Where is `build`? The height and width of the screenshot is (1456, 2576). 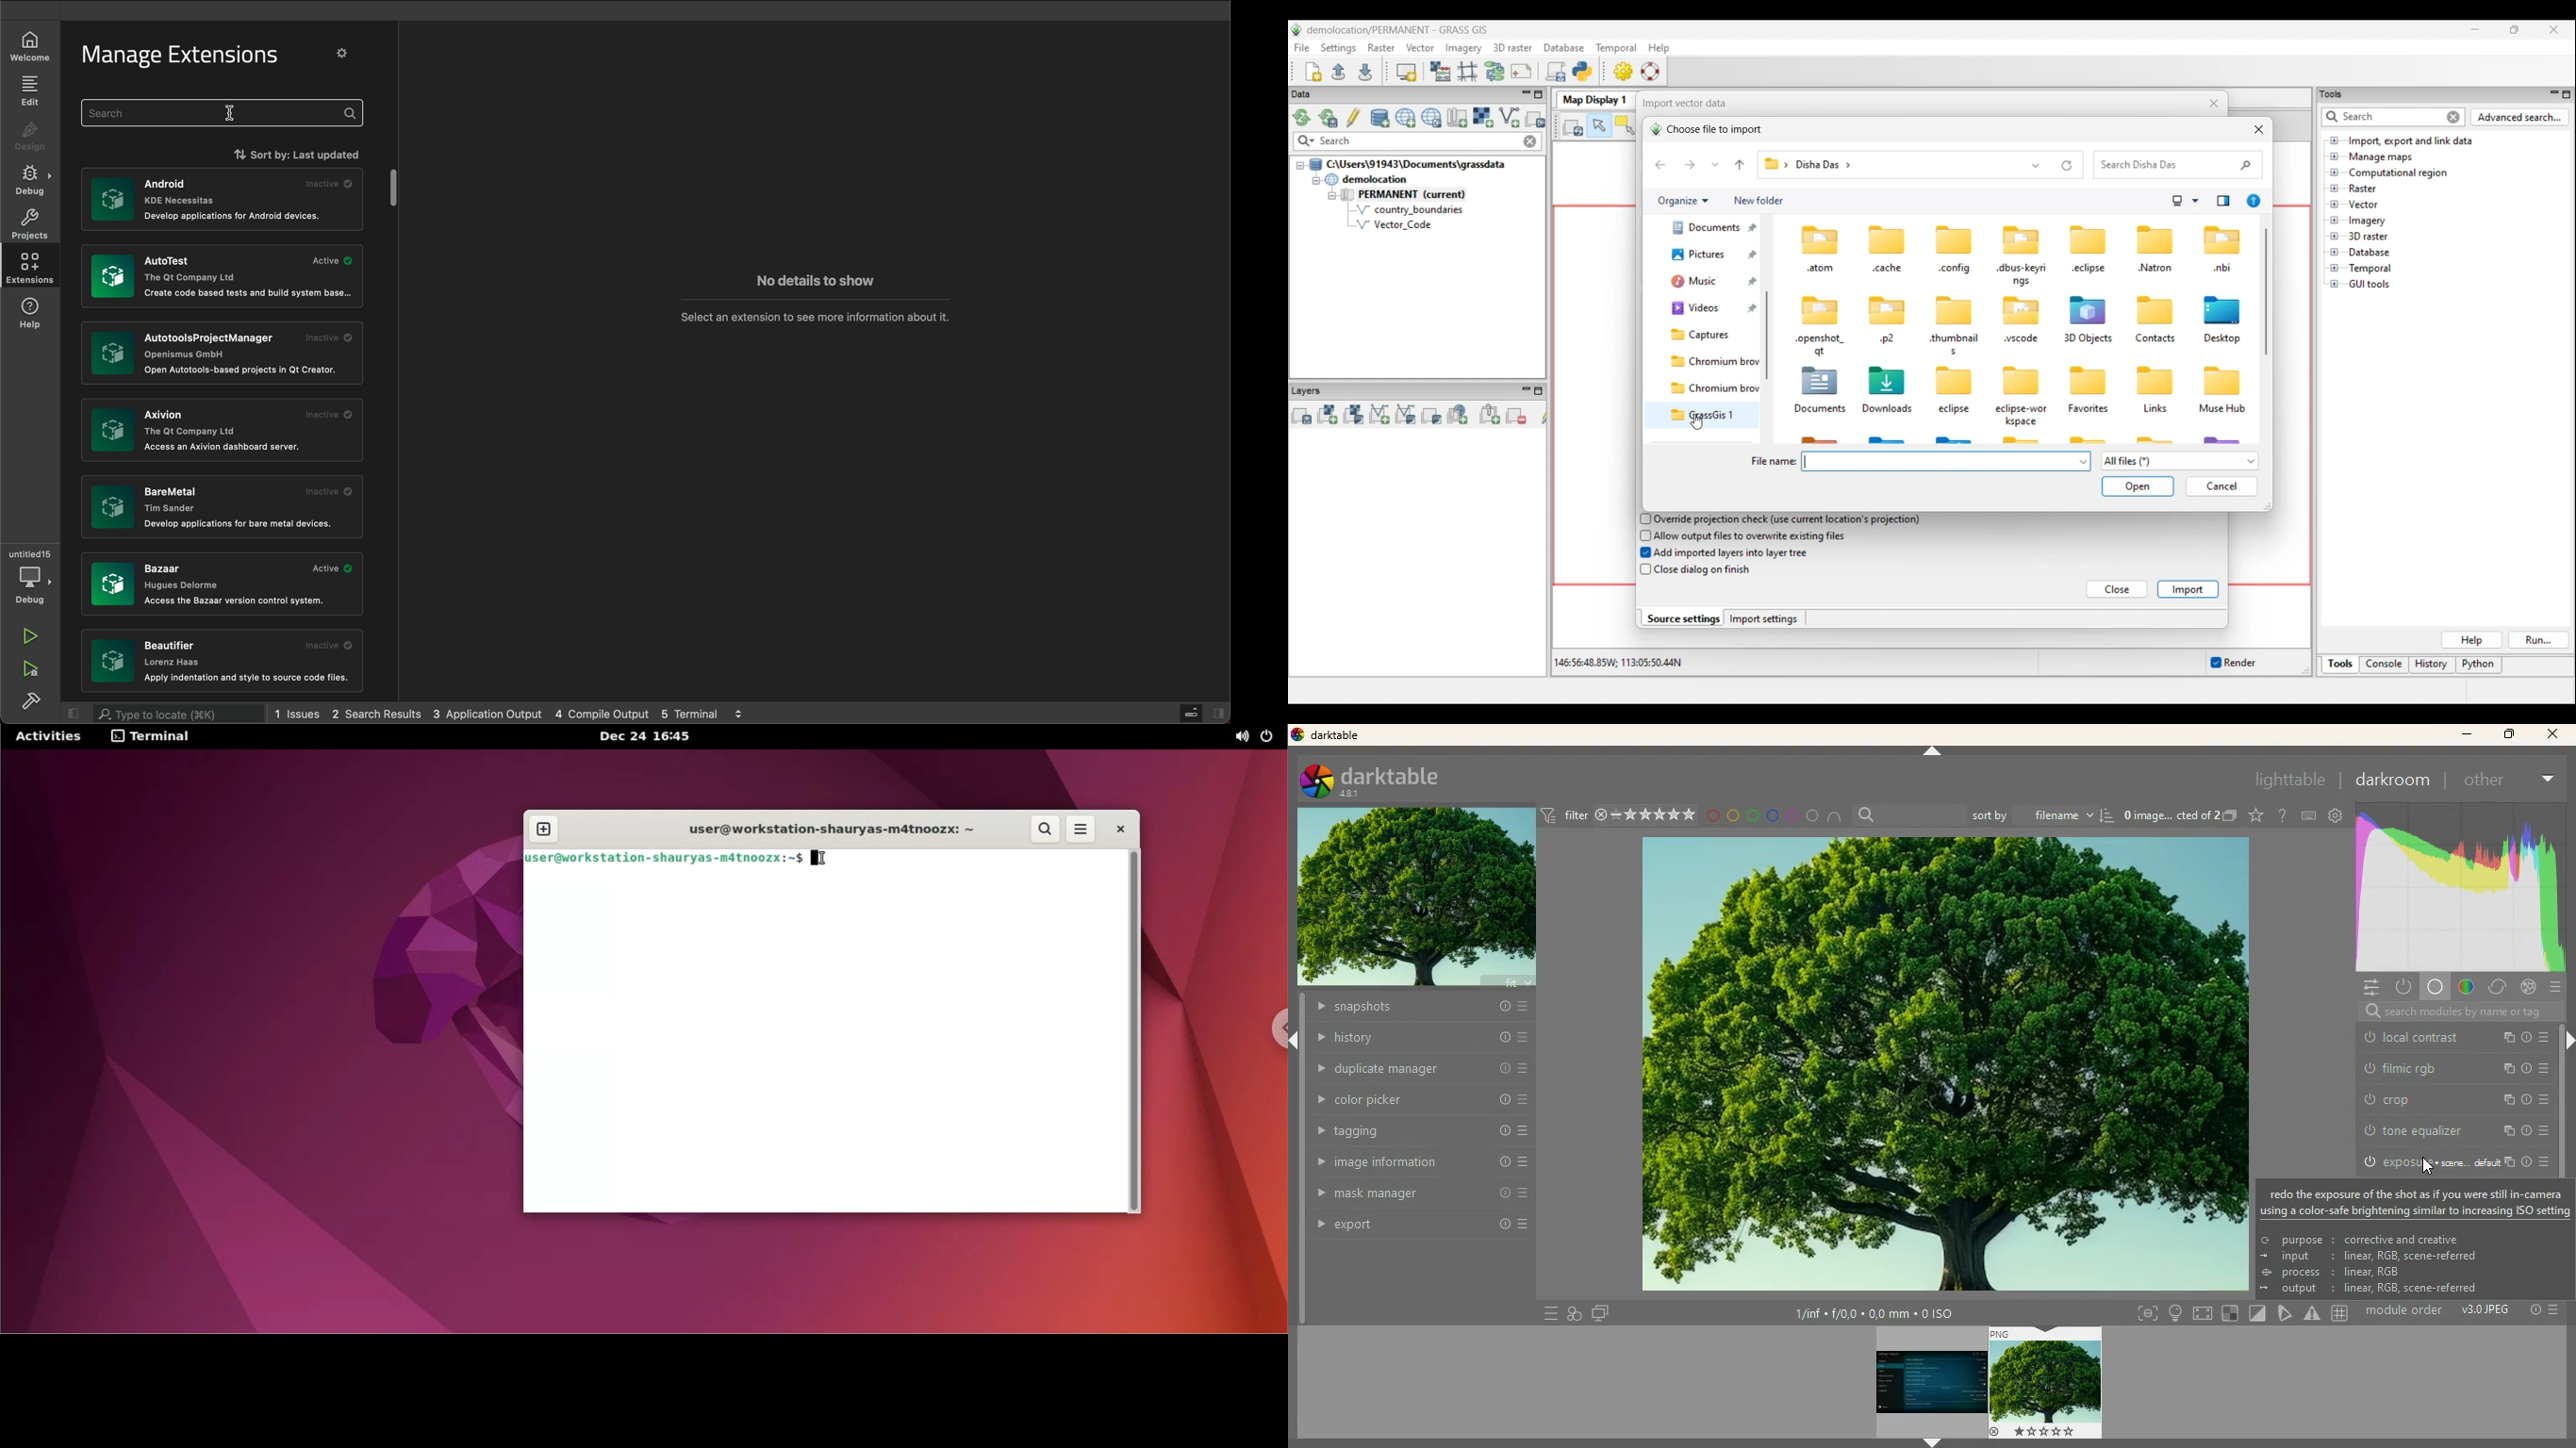 build is located at coordinates (35, 704).